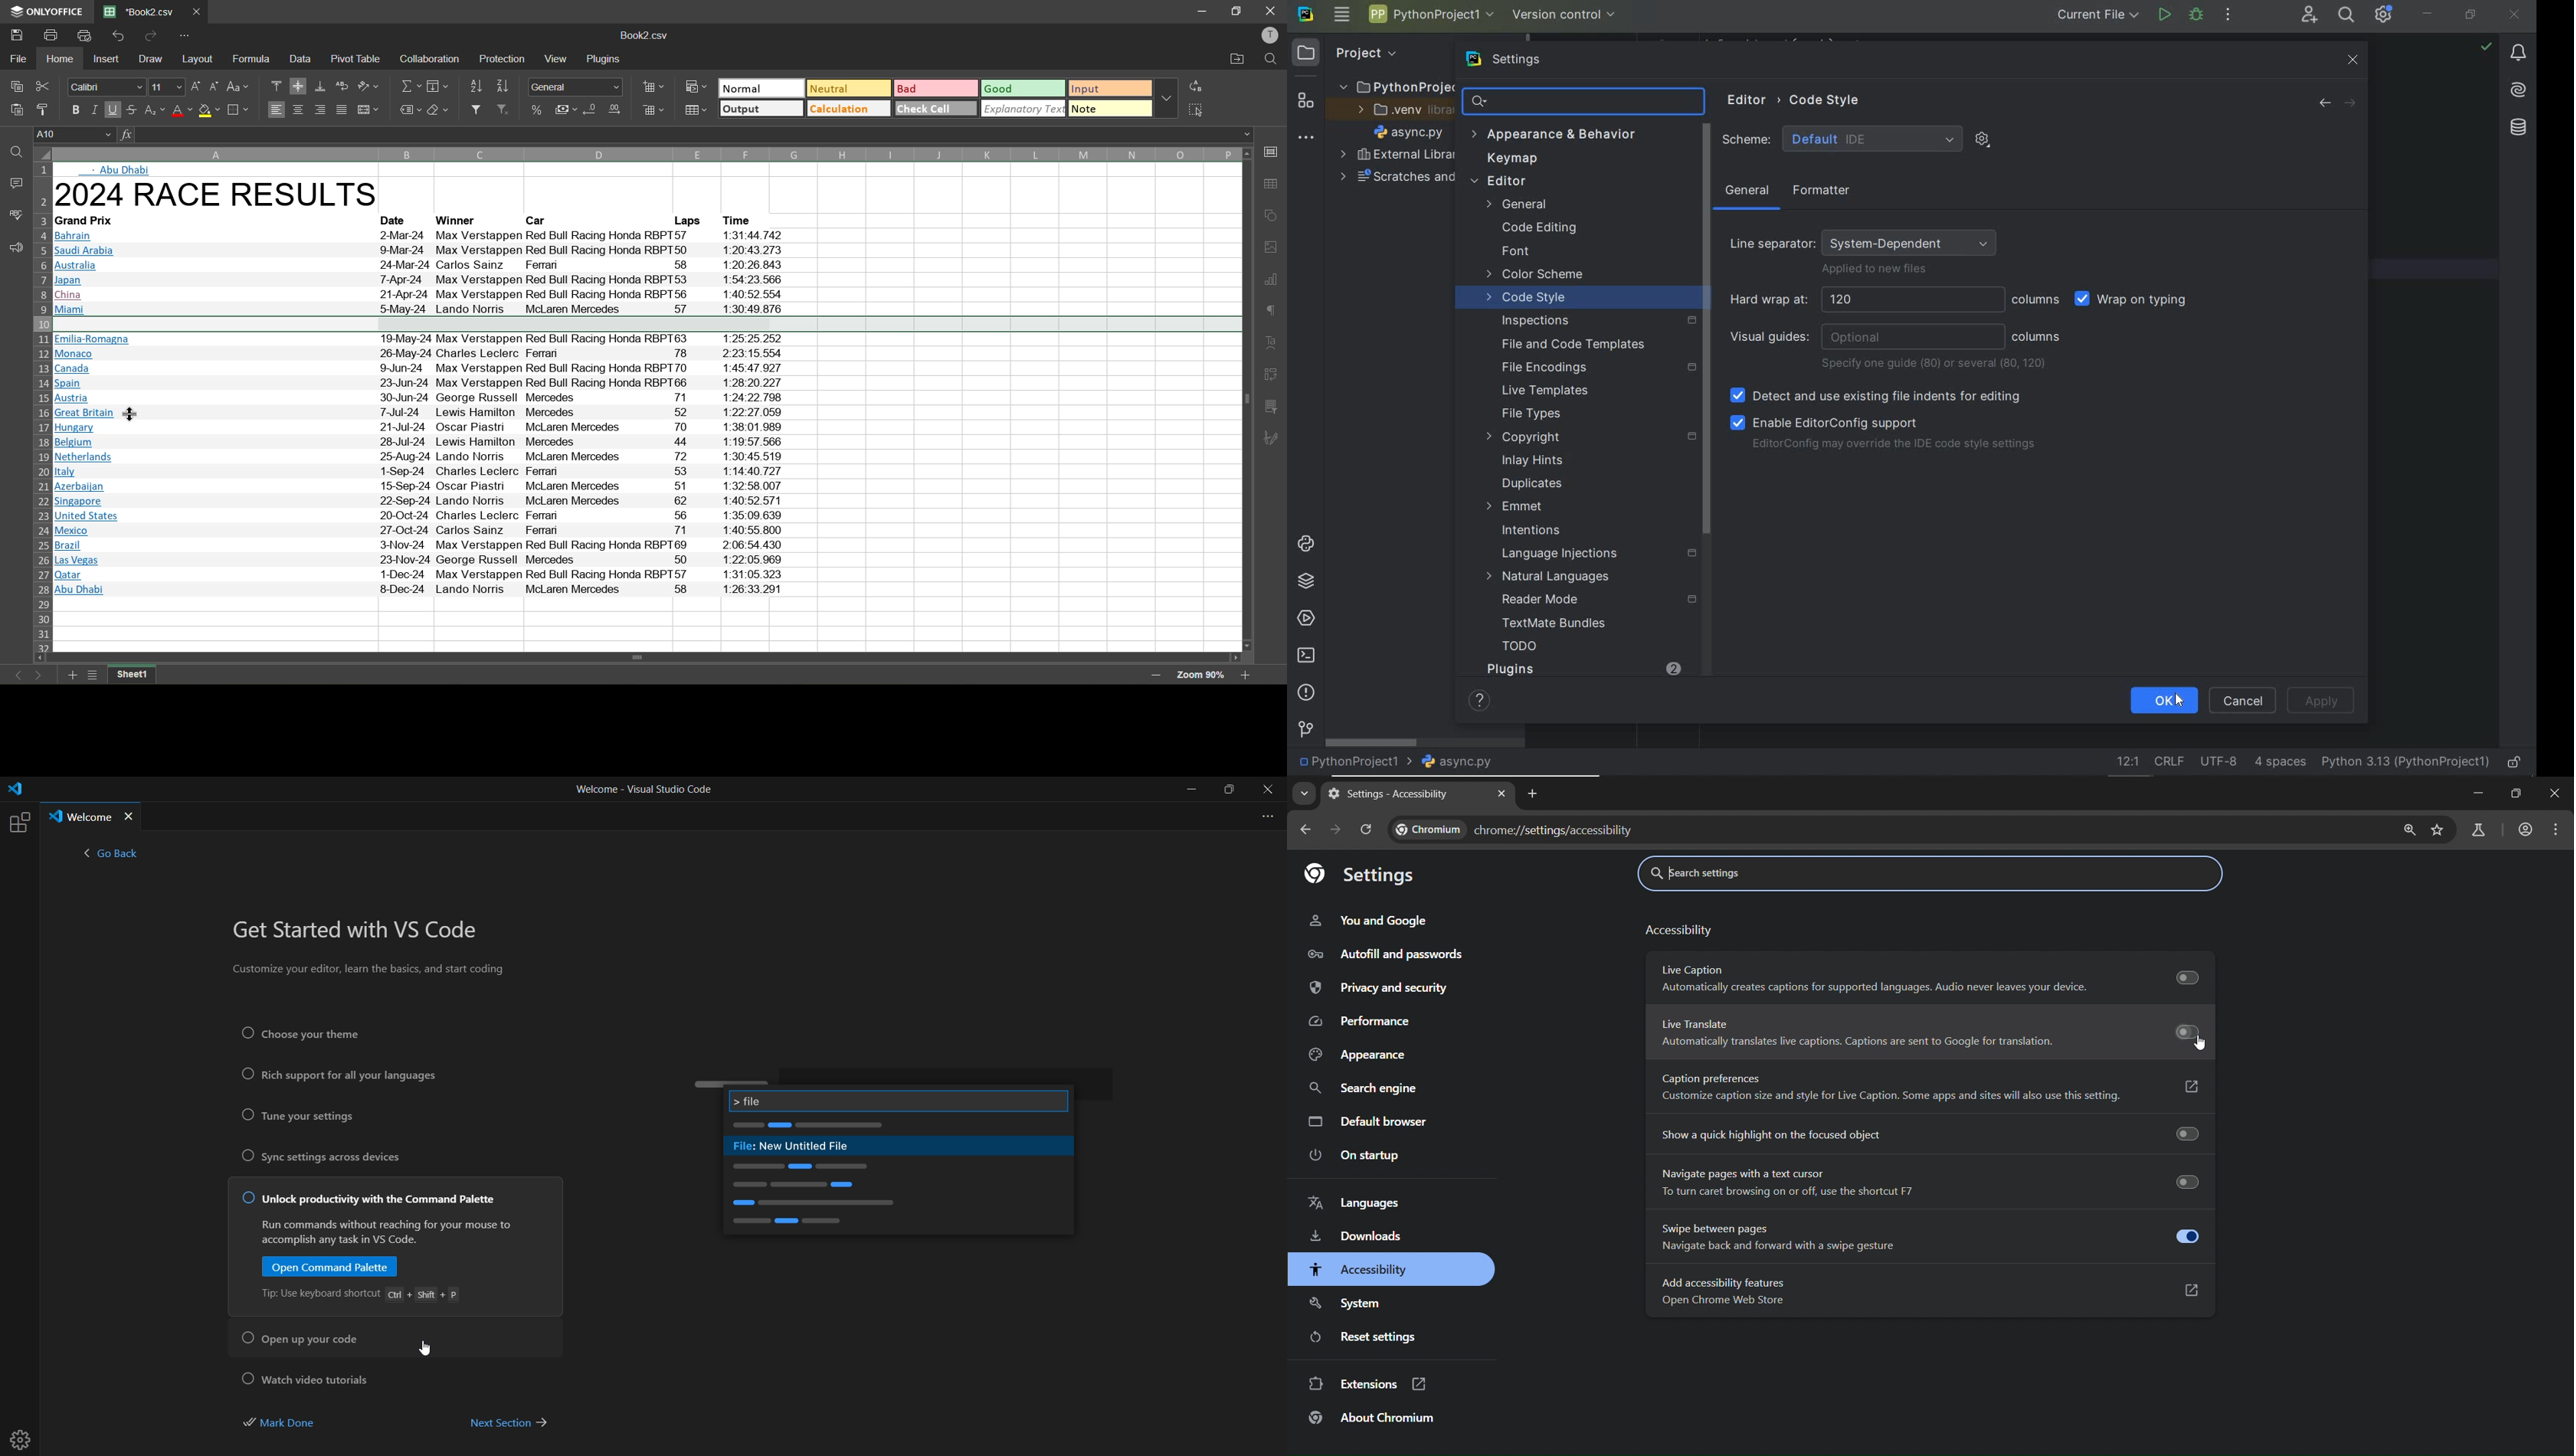 The width and height of the screenshot is (2576, 1456). What do you see at coordinates (73, 675) in the screenshot?
I see `add new sheet` at bounding box center [73, 675].